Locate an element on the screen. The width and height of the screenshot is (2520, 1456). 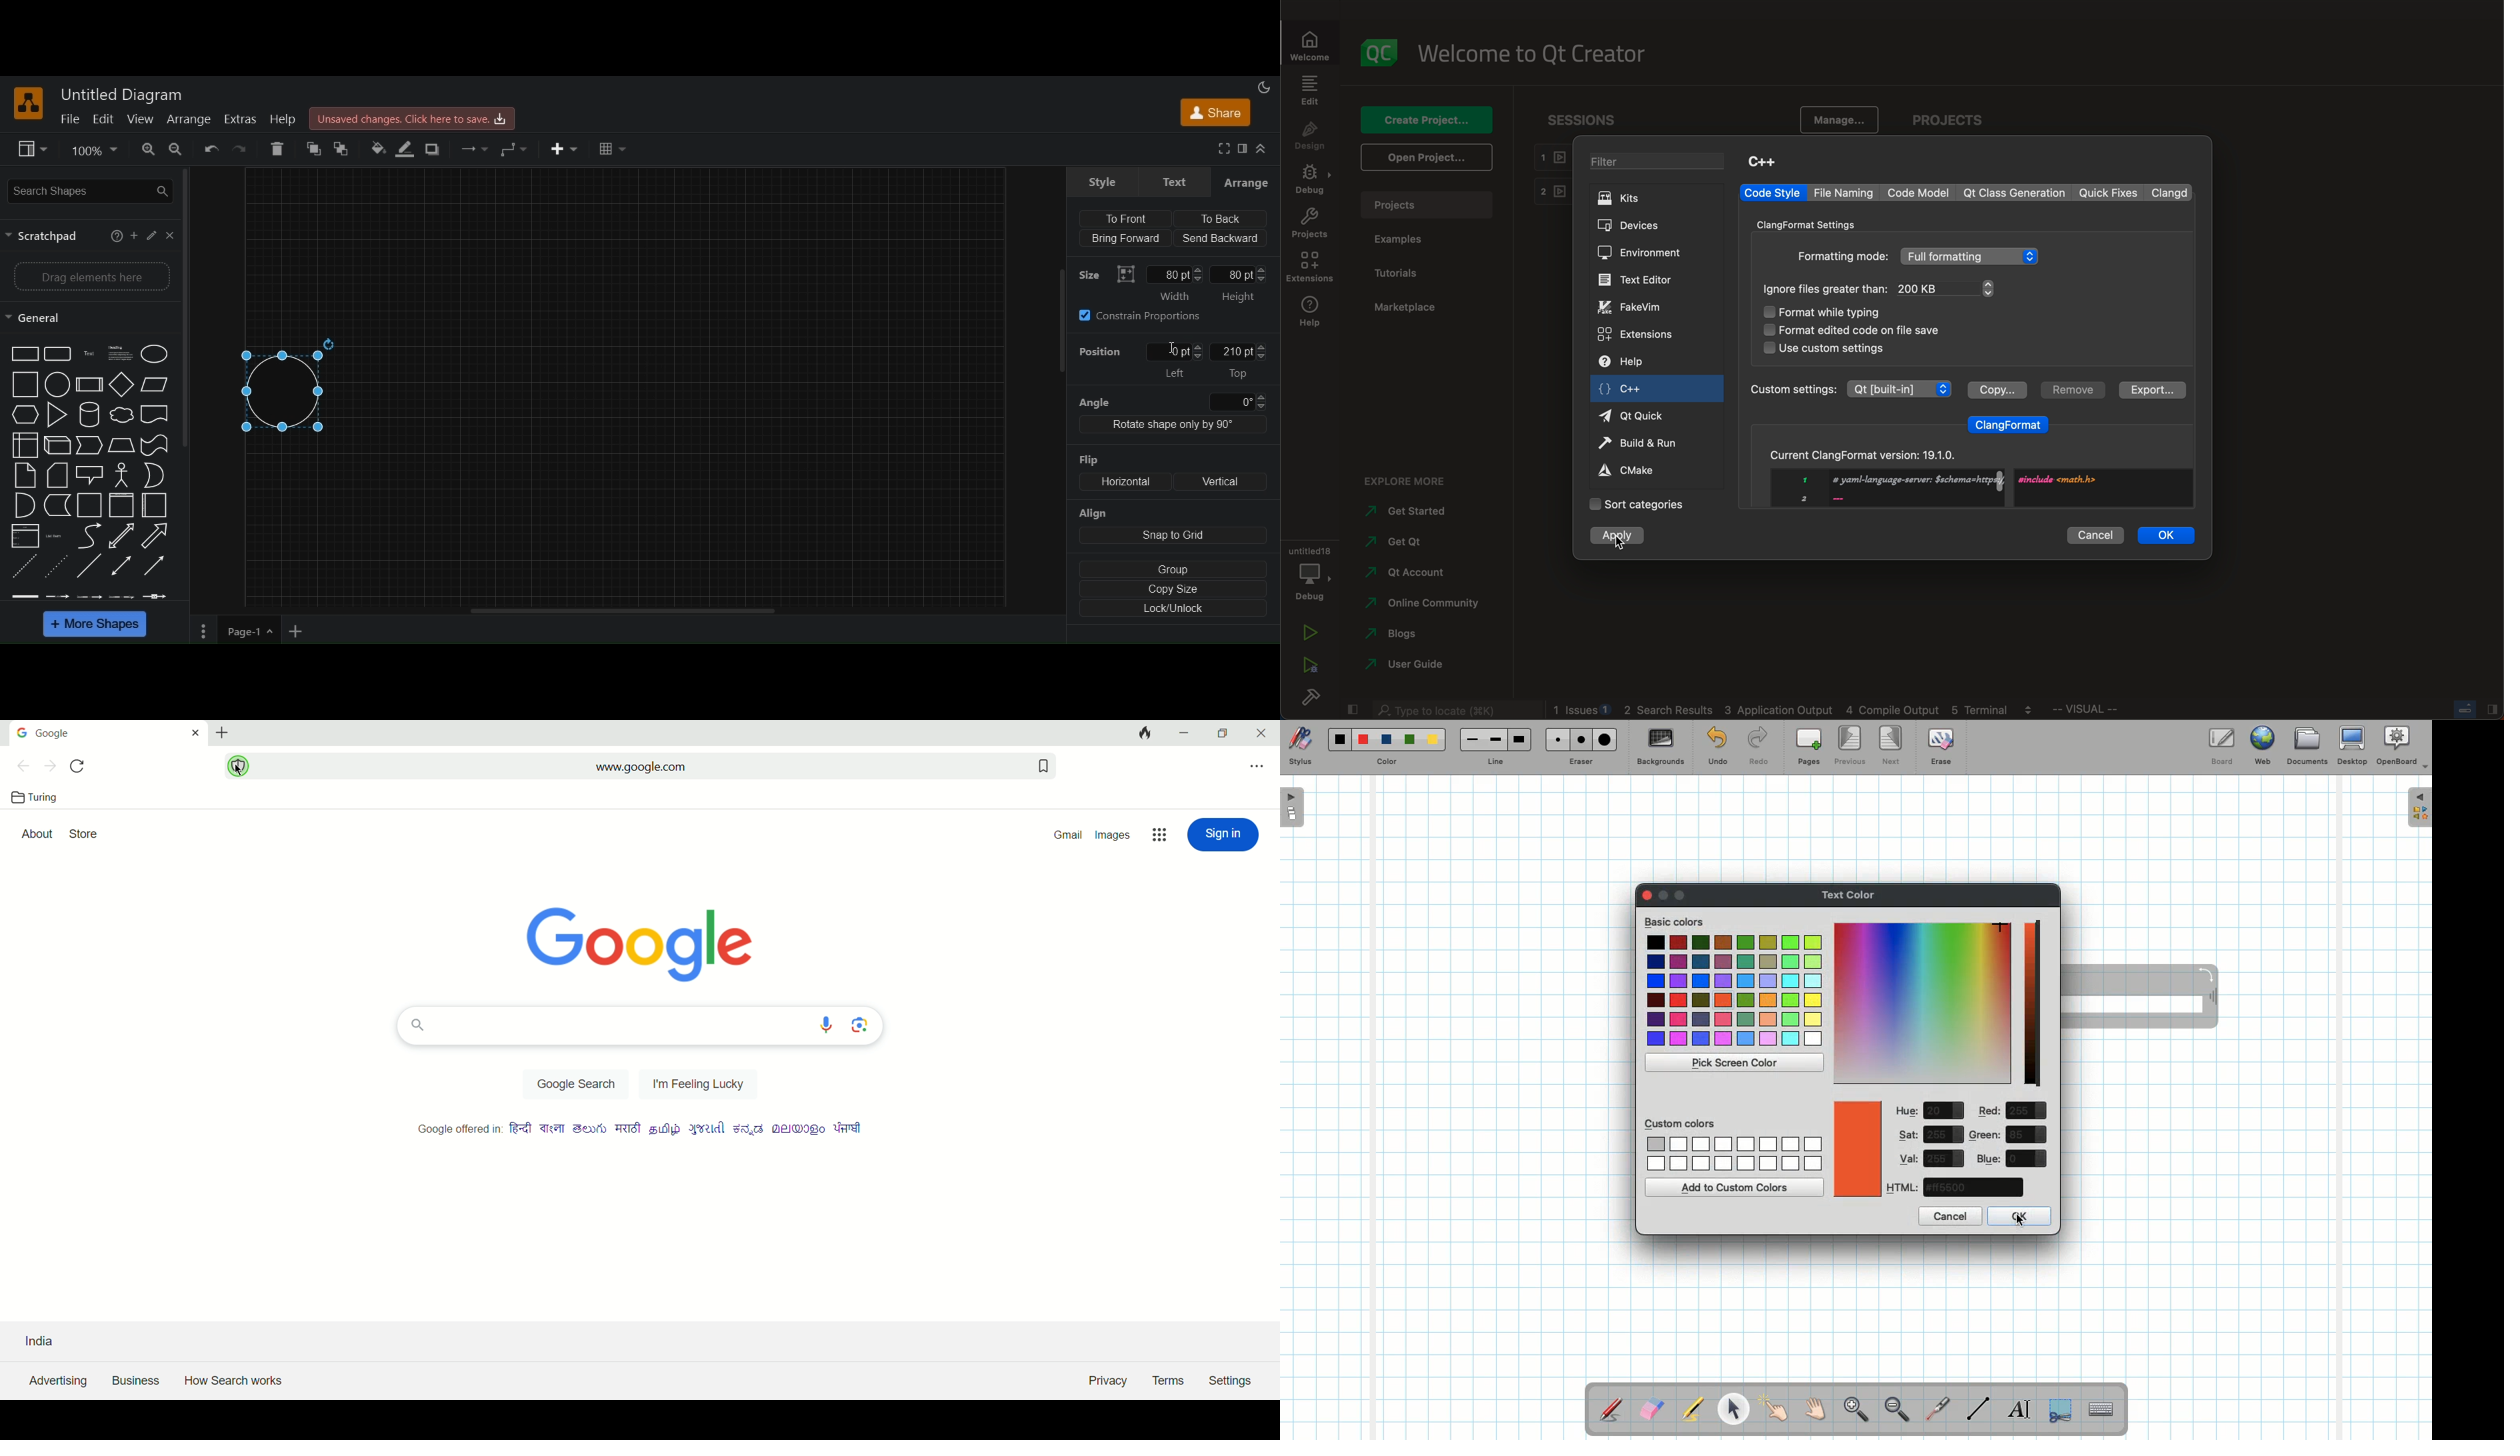
examples is located at coordinates (1403, 240).